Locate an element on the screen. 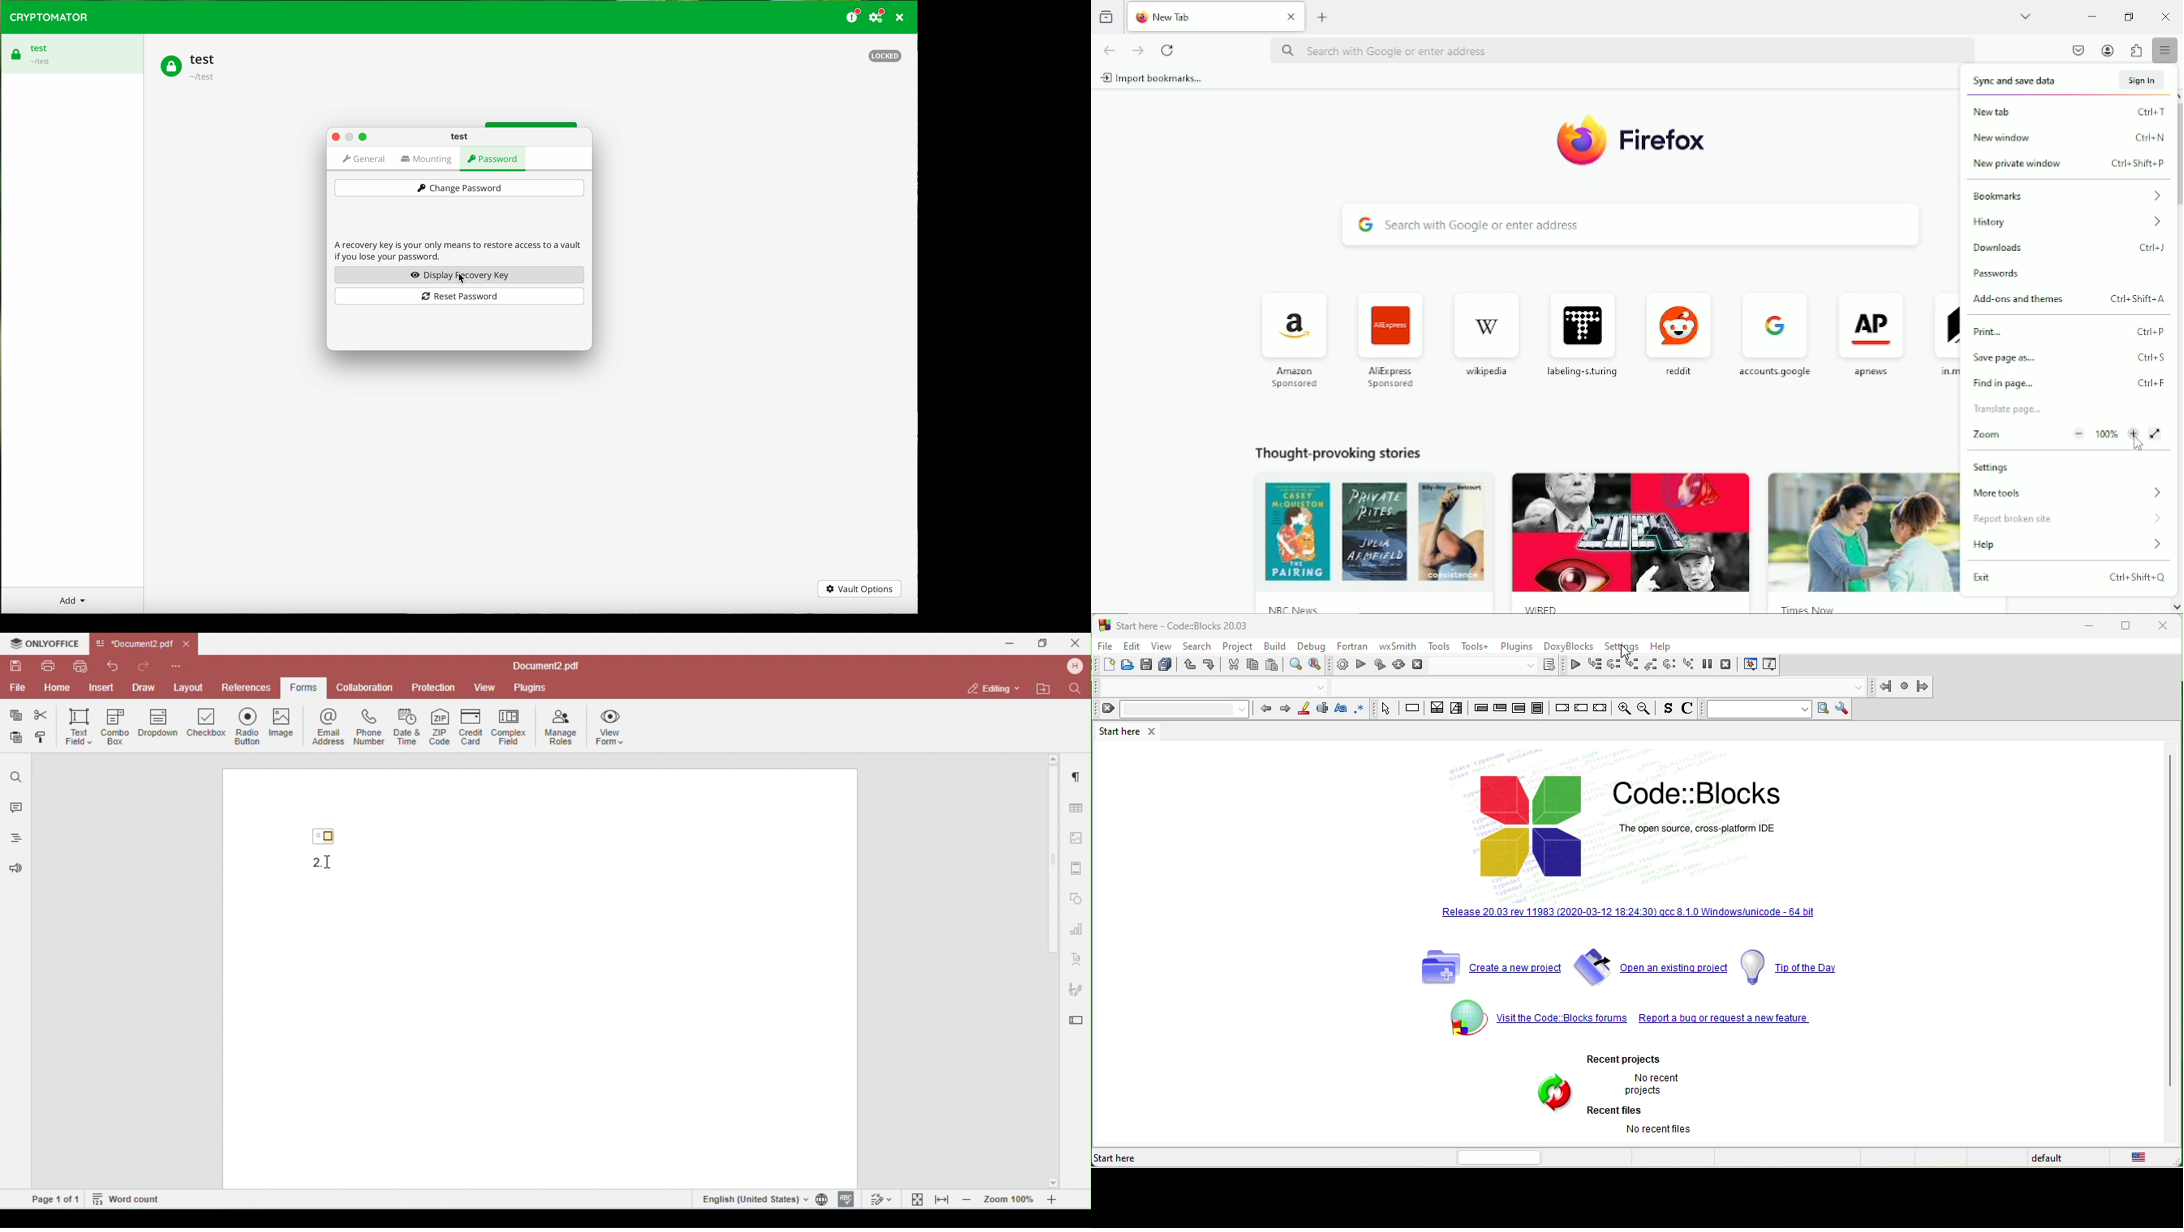 The height and width of the screenshot is (1232, 2184). image is located at coordinates (1366, 535).